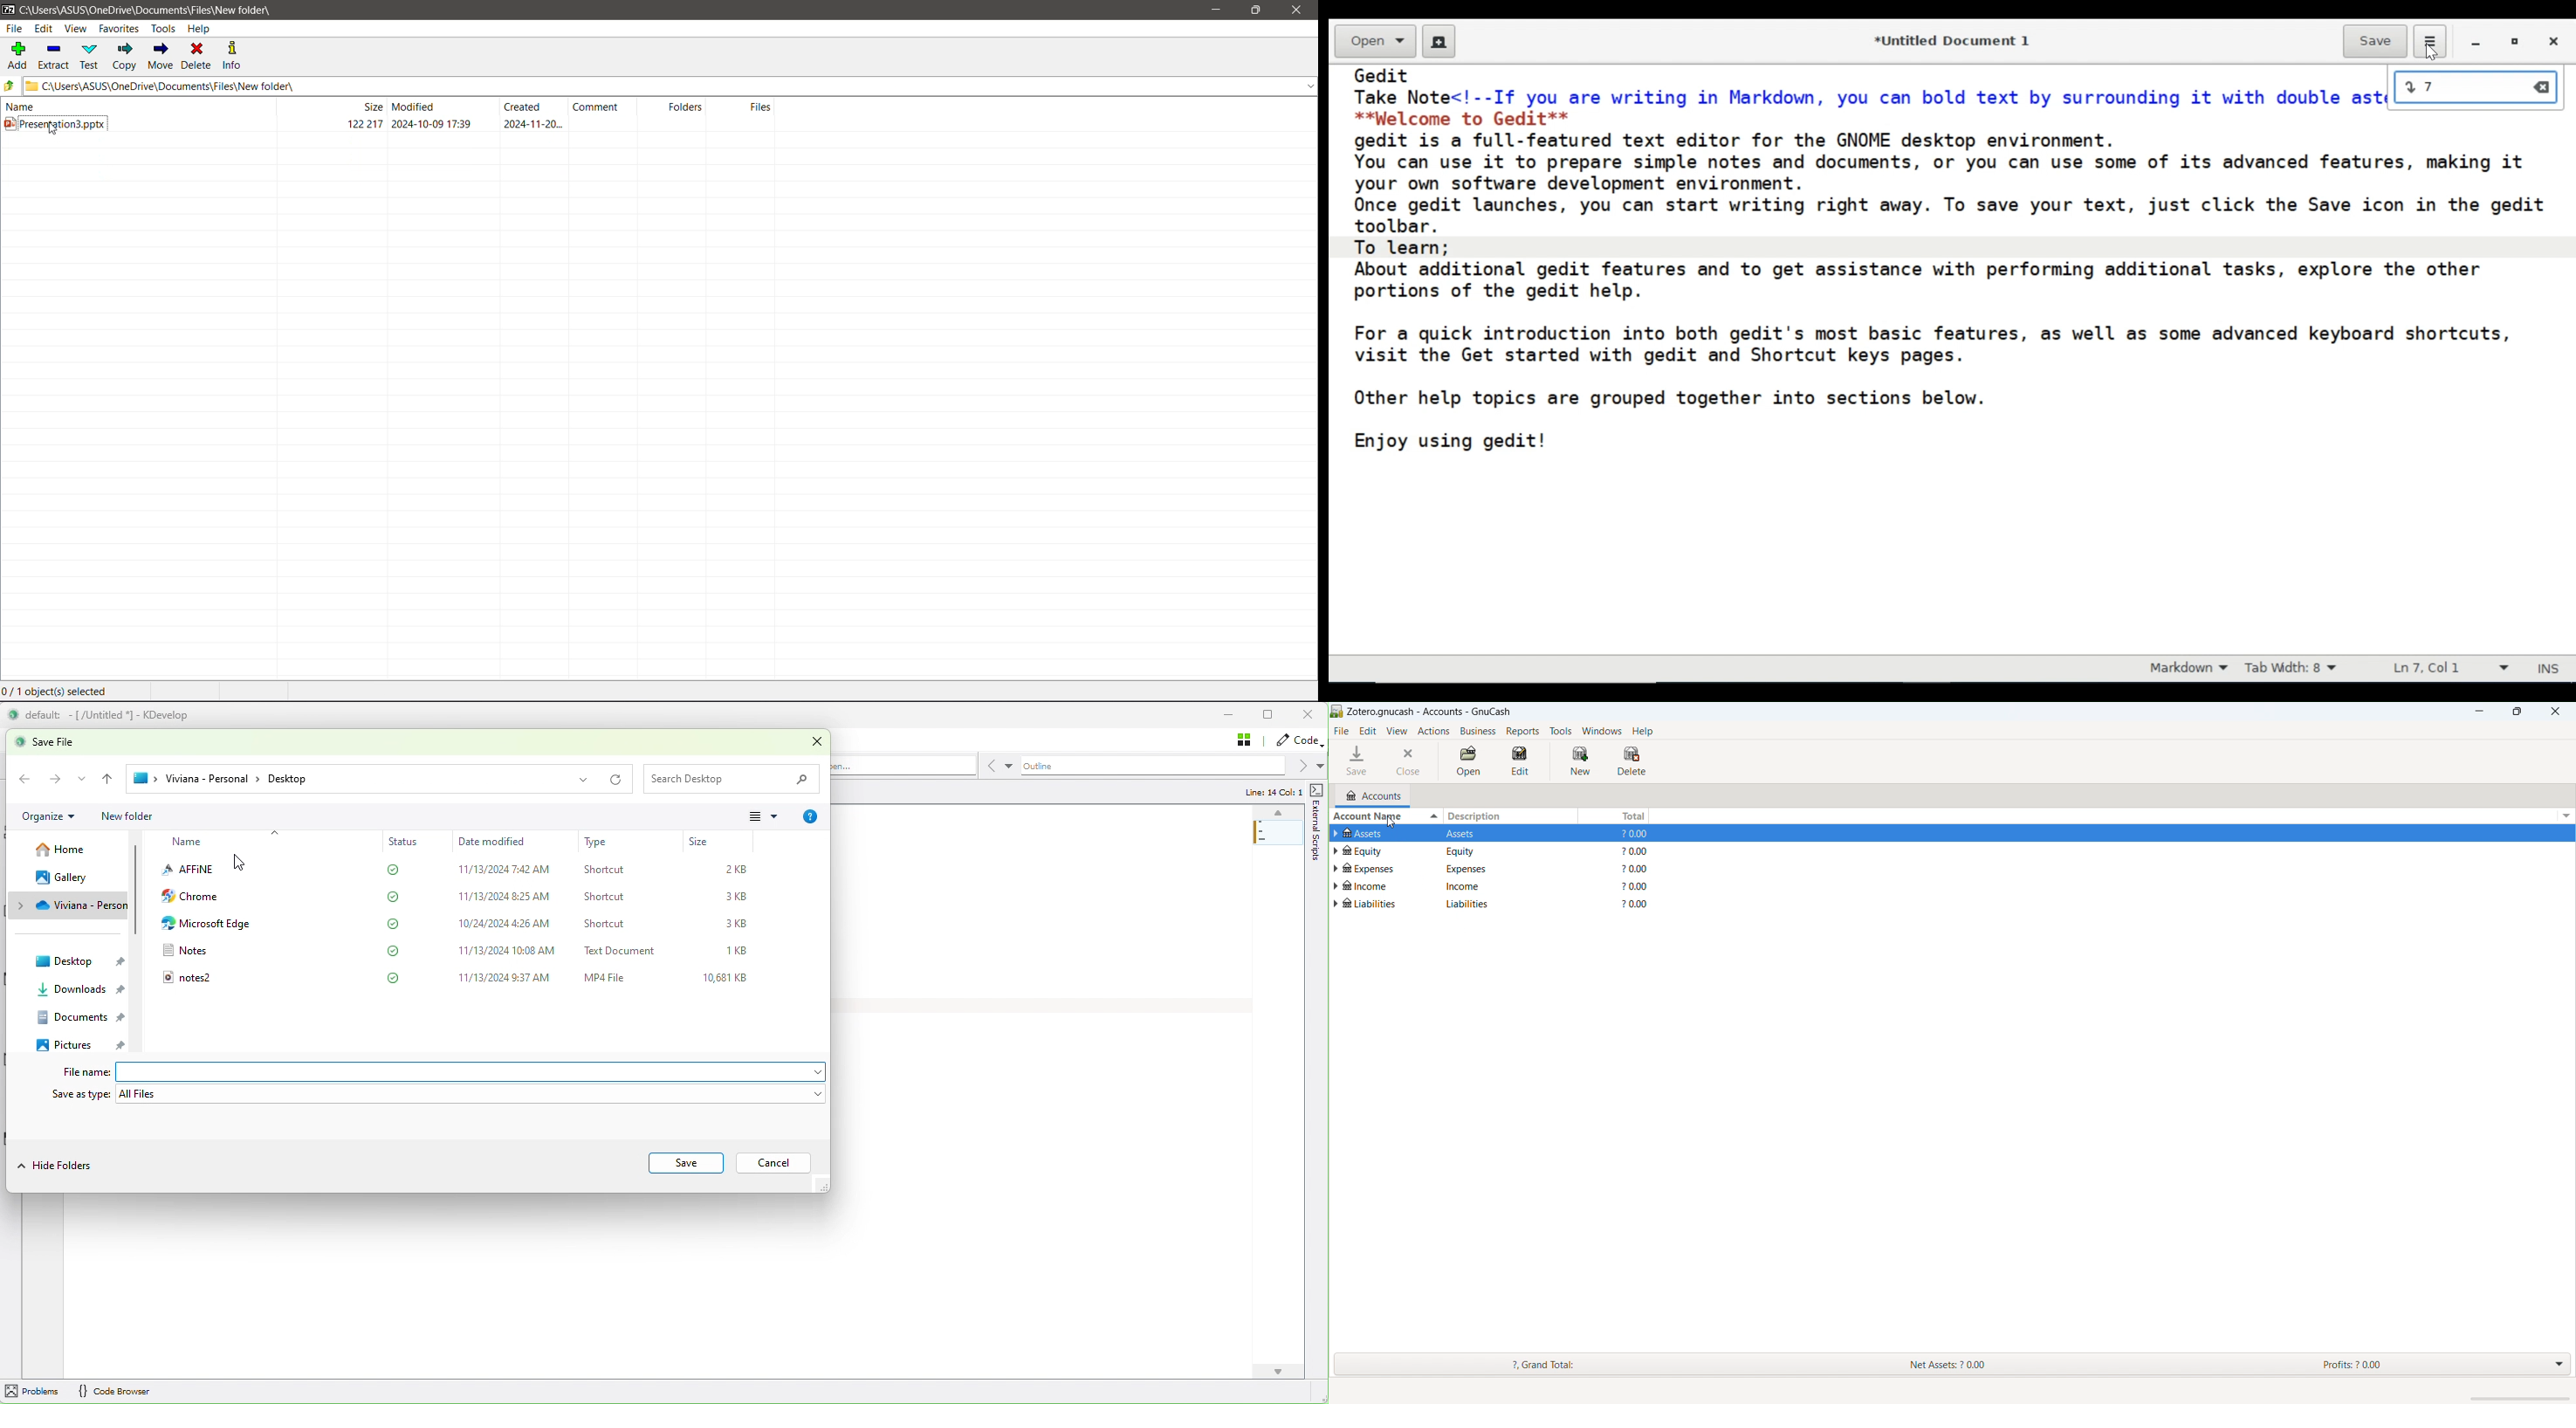  Describe the element at coordinates (1521, 761) in the screenshot. I see `edit` at that location.